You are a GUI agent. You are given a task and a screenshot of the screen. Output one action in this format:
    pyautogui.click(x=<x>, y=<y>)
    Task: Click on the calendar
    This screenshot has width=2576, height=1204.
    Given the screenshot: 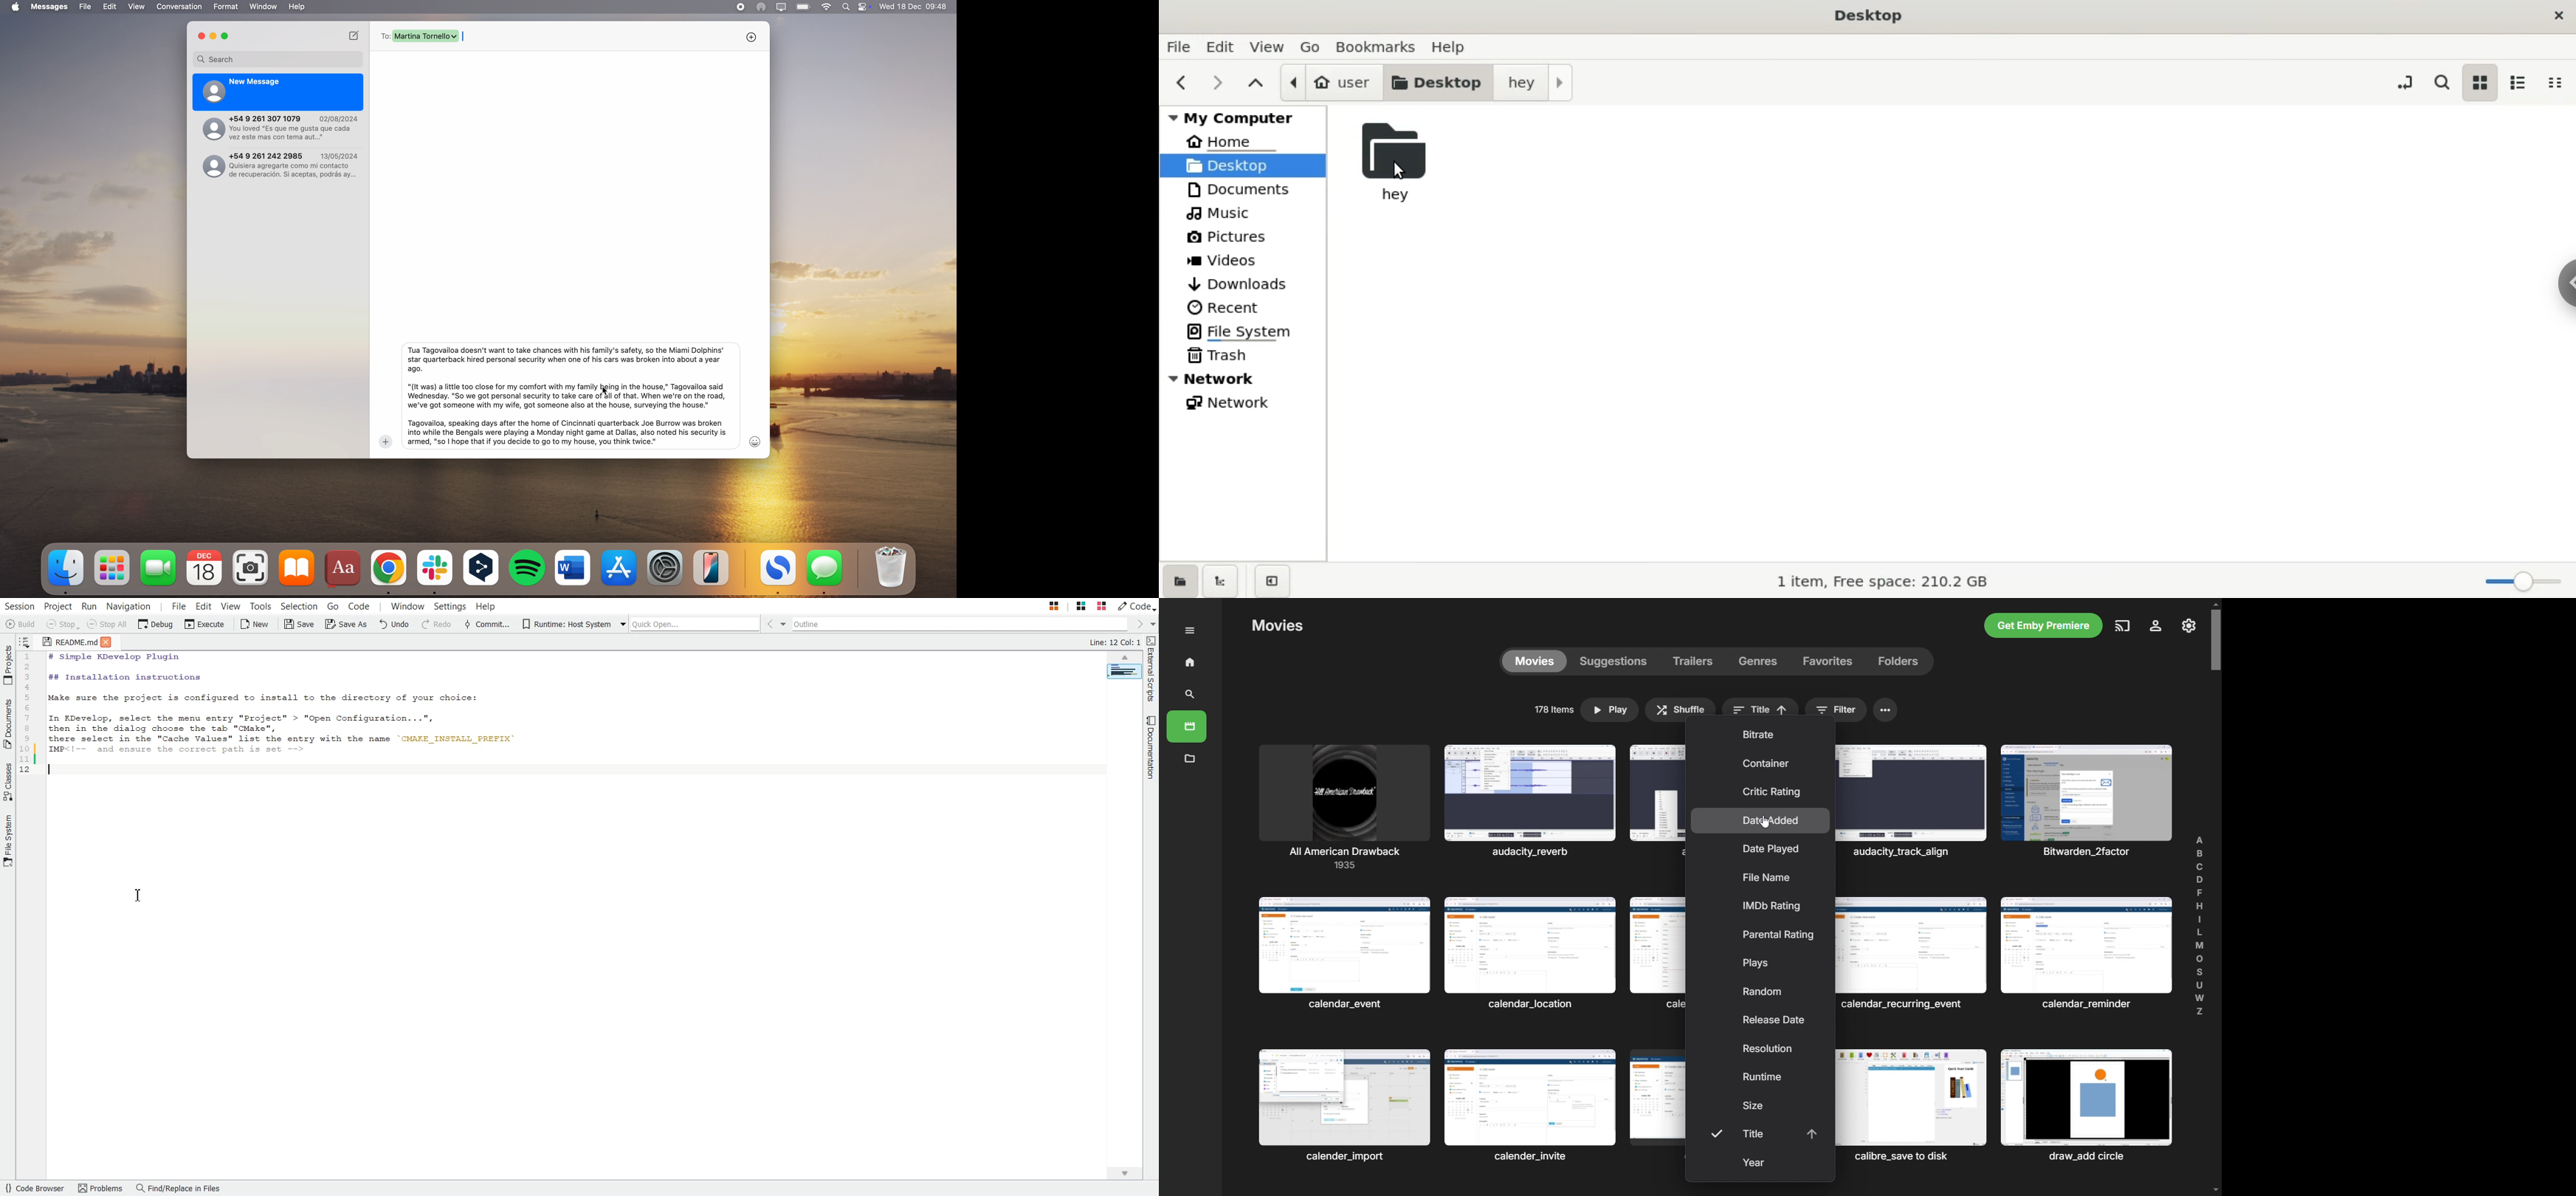 What is the action you would take?
    pyautogui.click(x=204, y=568)
    